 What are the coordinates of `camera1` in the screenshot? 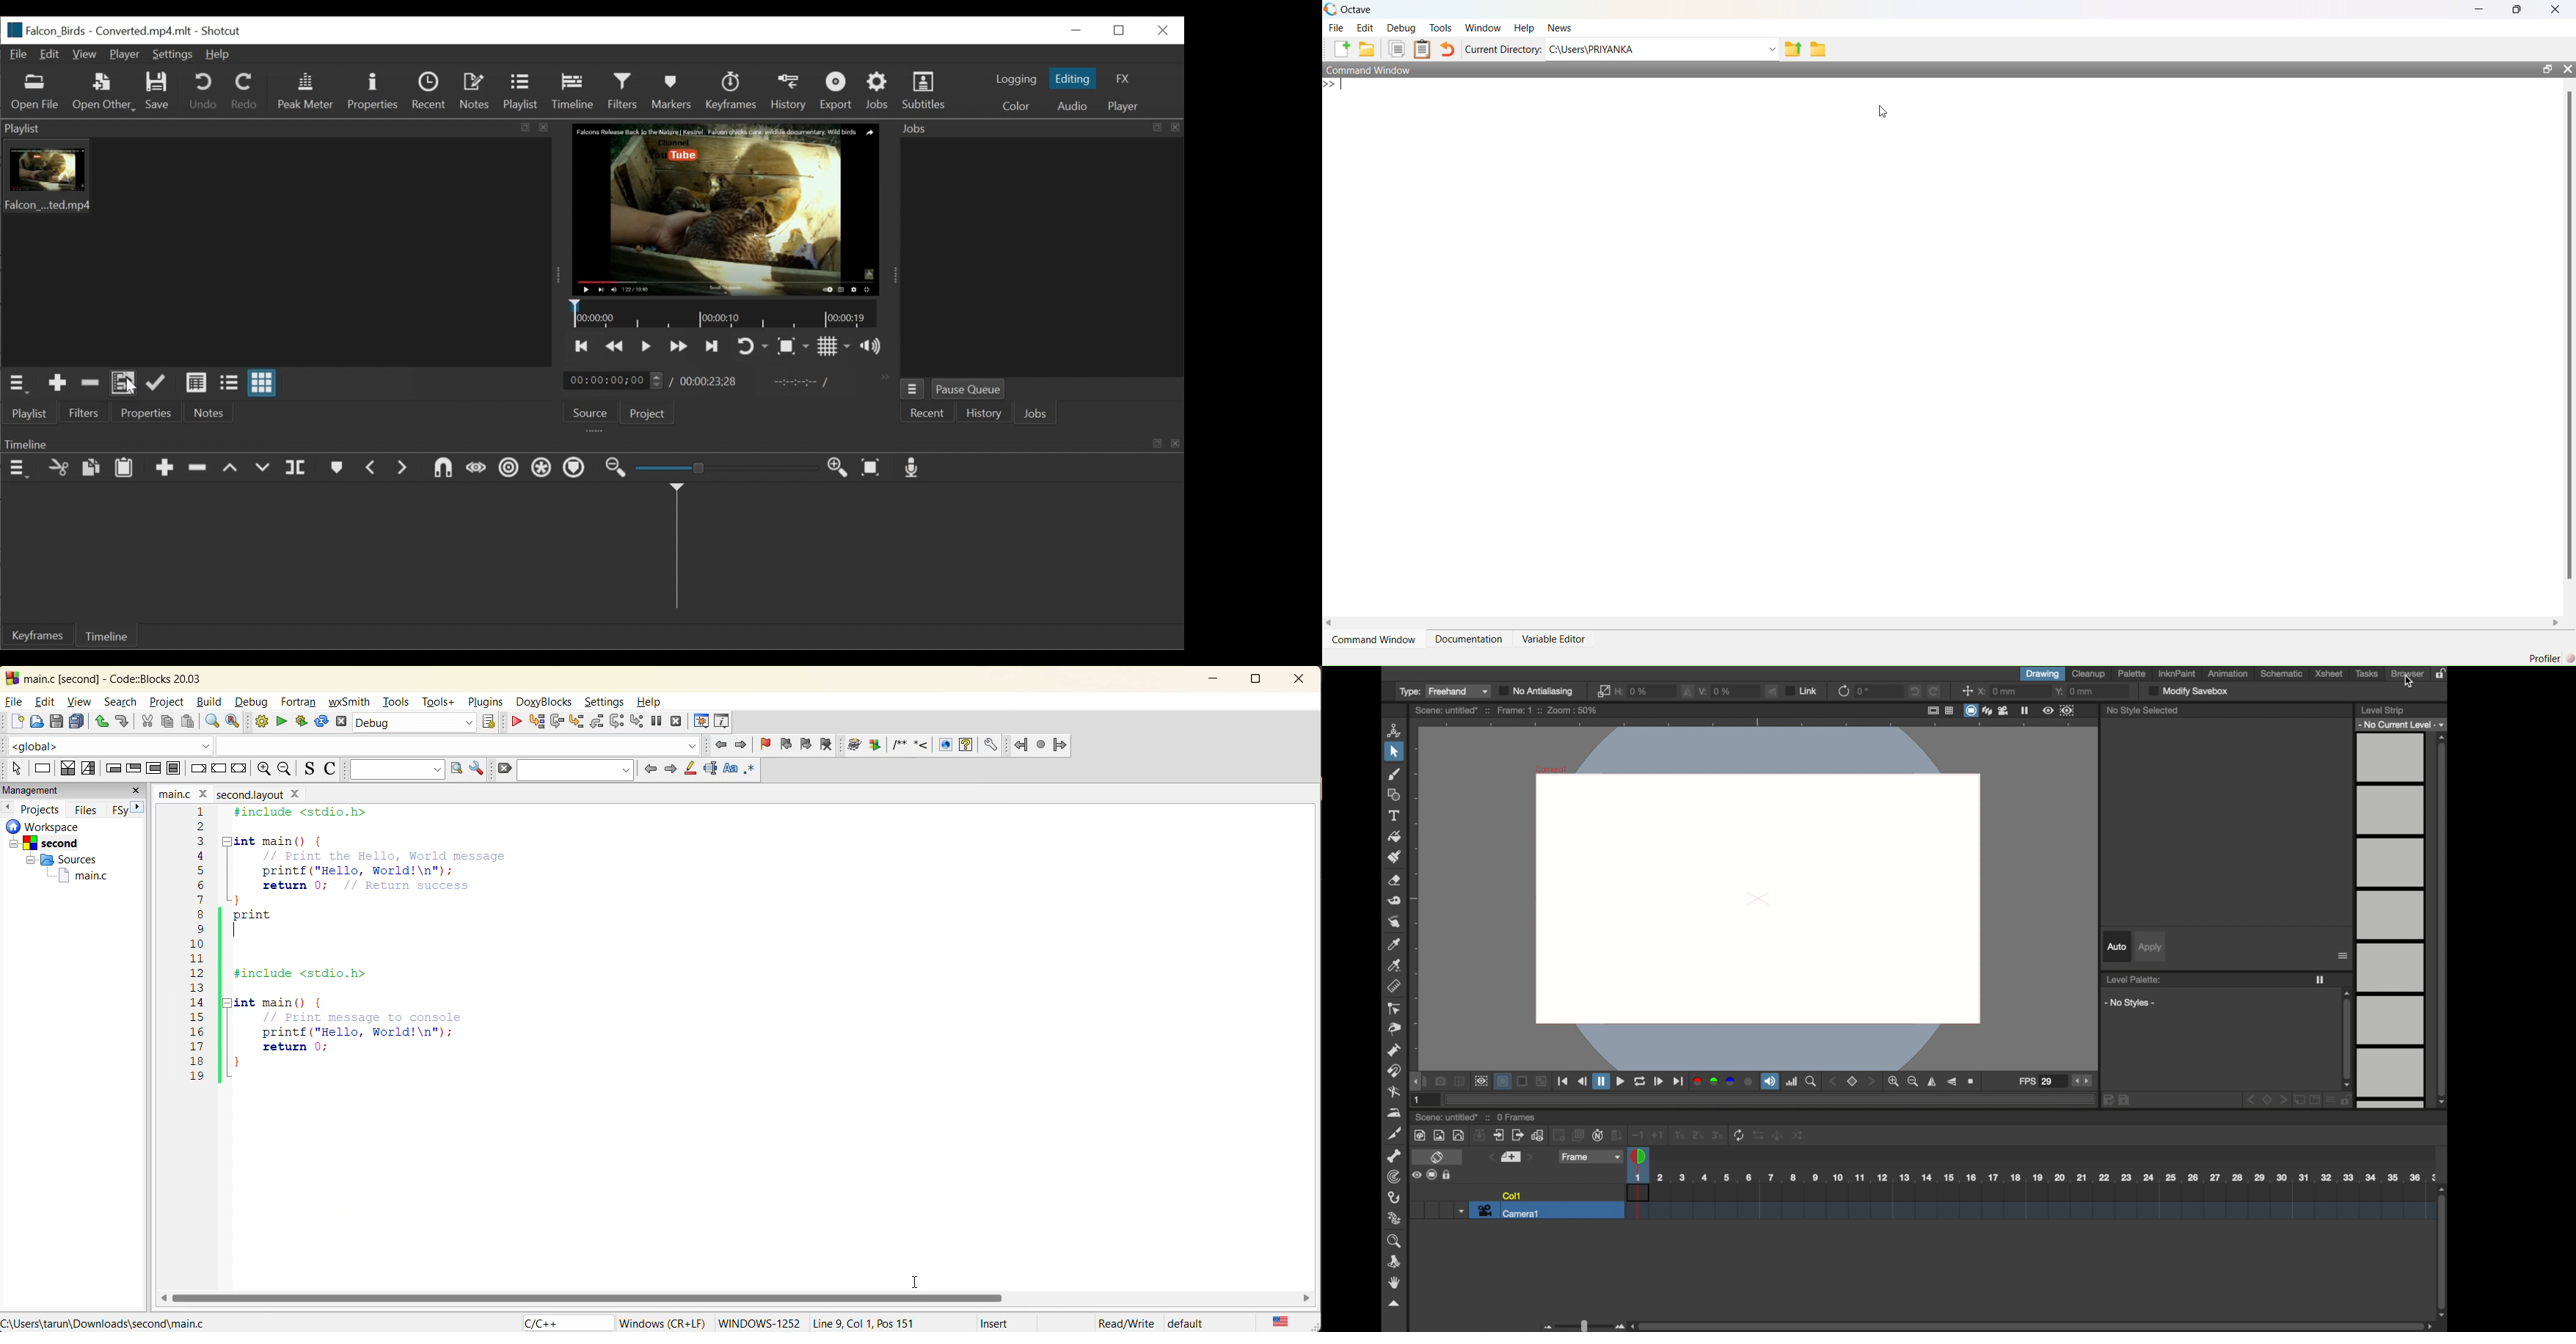 It's located at (1510, 1211).